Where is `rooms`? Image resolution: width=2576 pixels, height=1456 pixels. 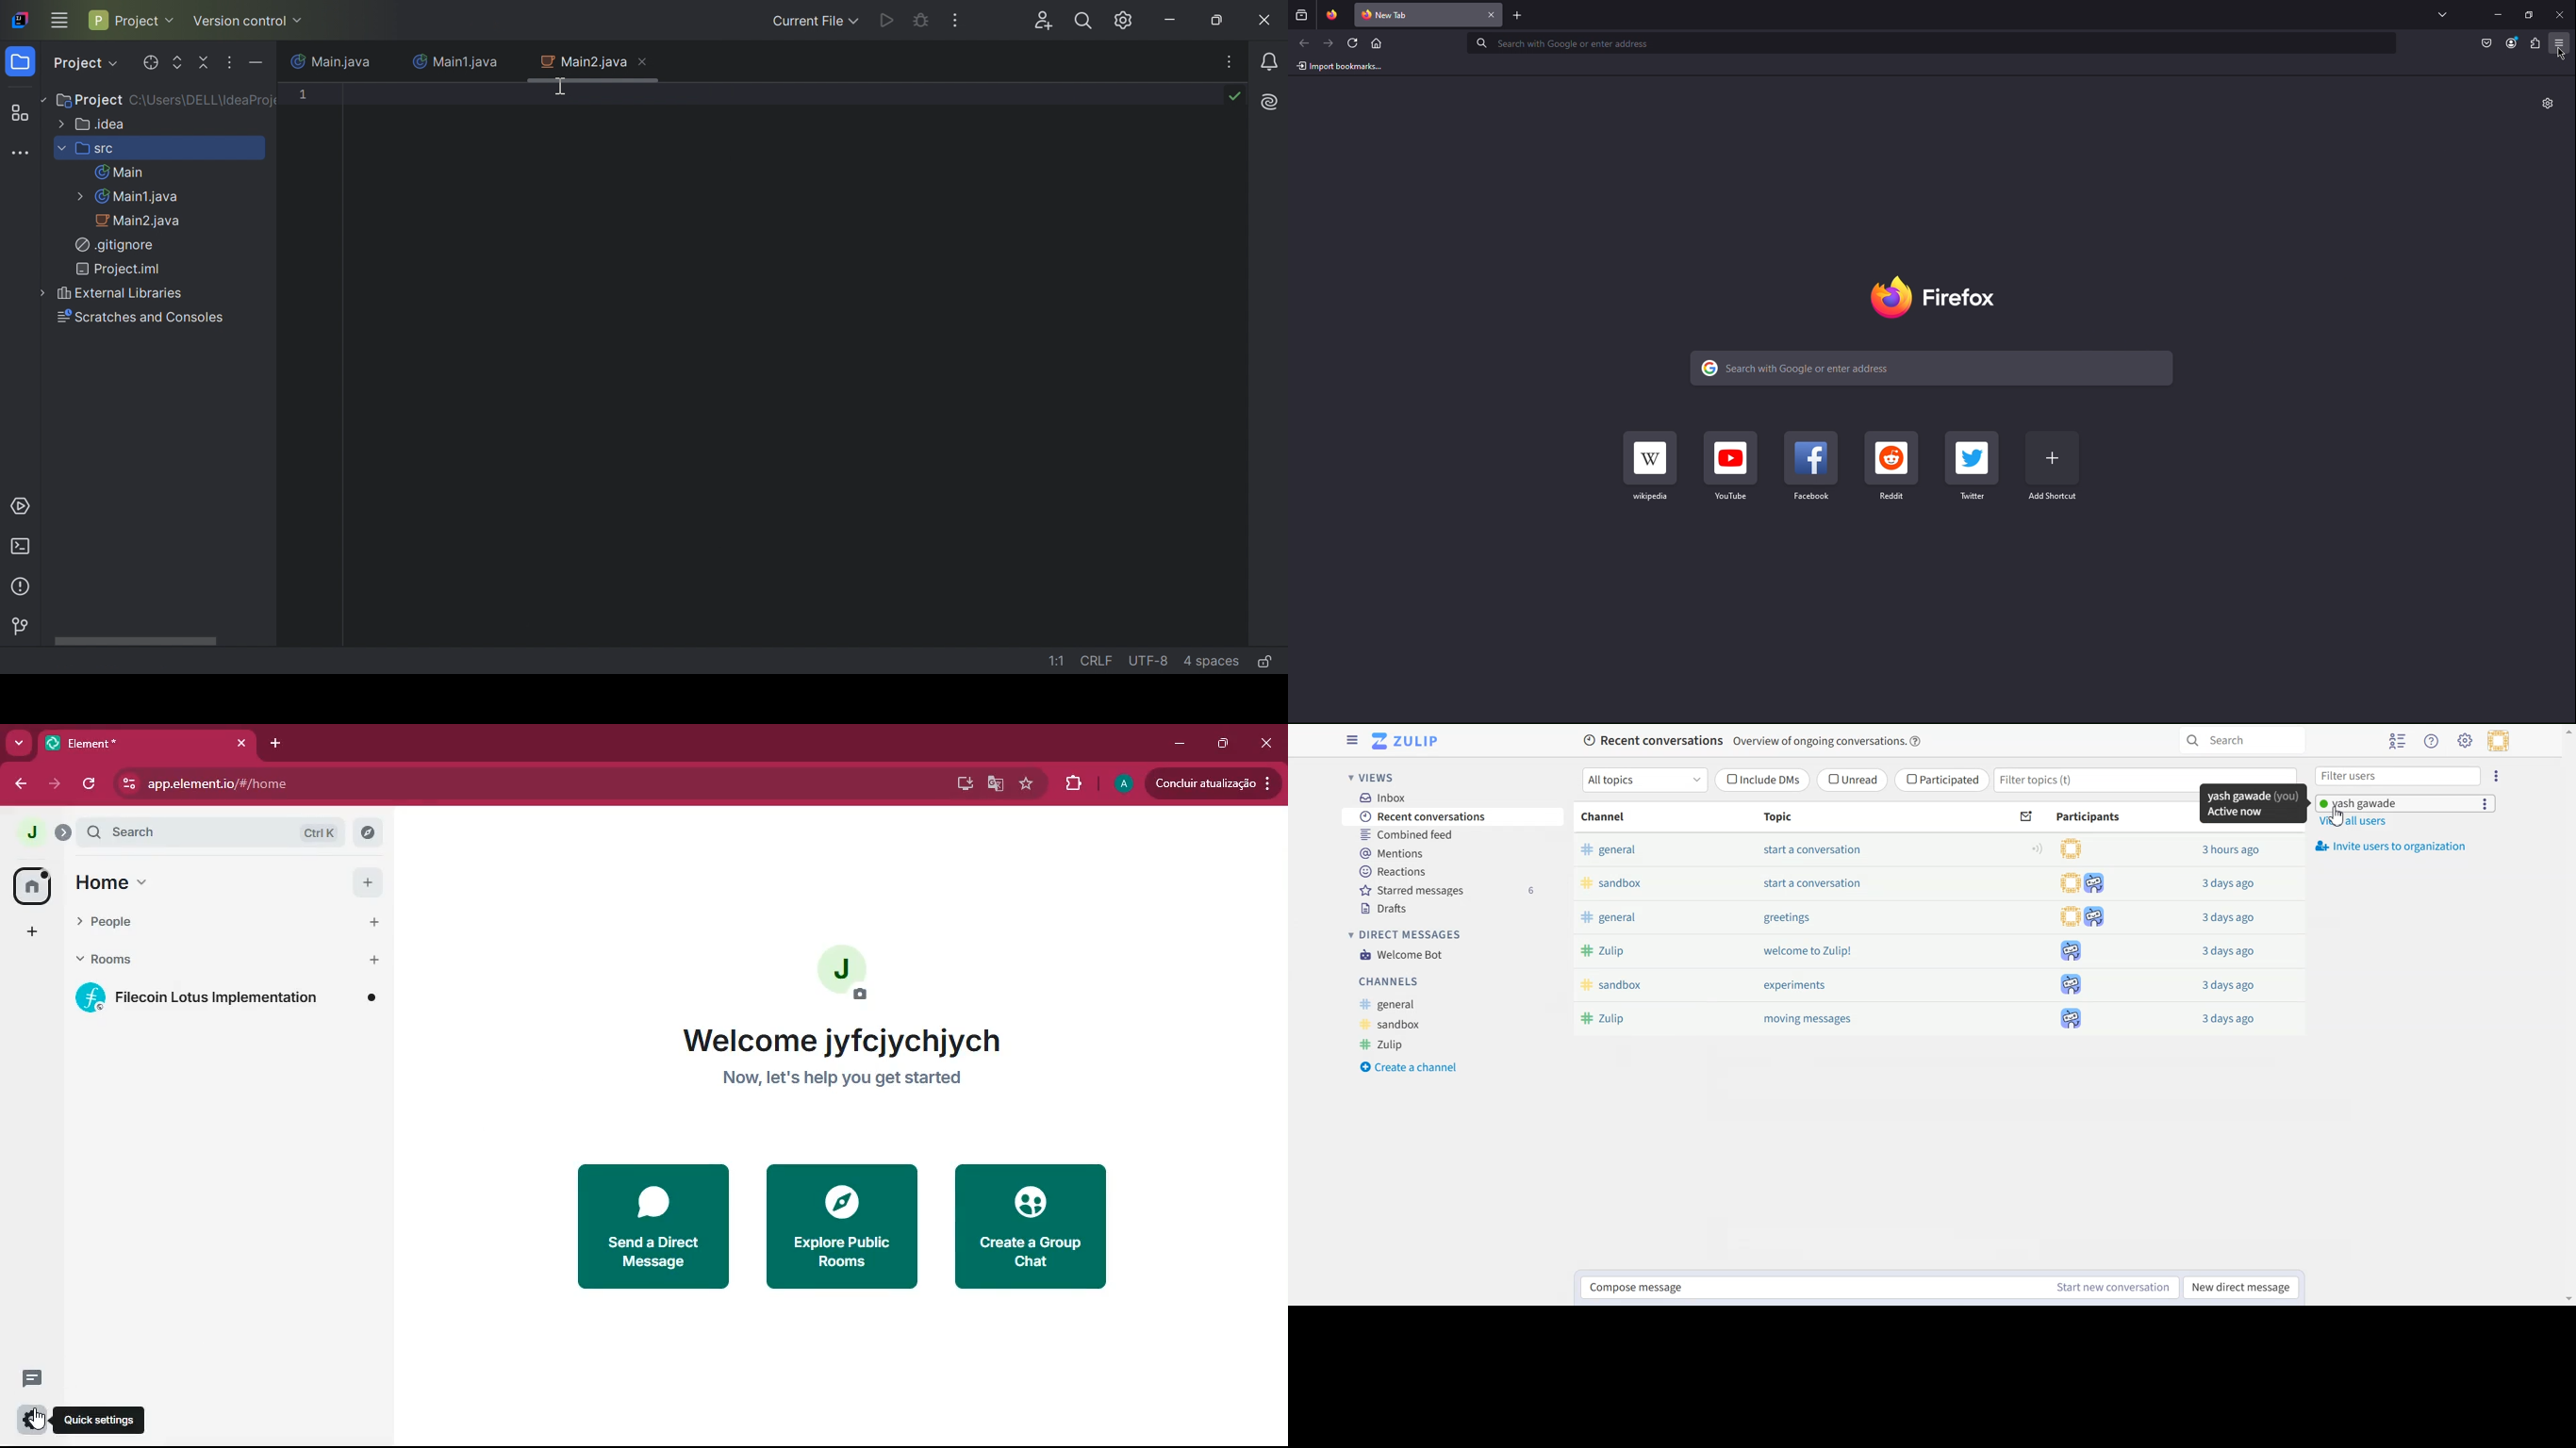
rooms is located at coordinates (198, 962).